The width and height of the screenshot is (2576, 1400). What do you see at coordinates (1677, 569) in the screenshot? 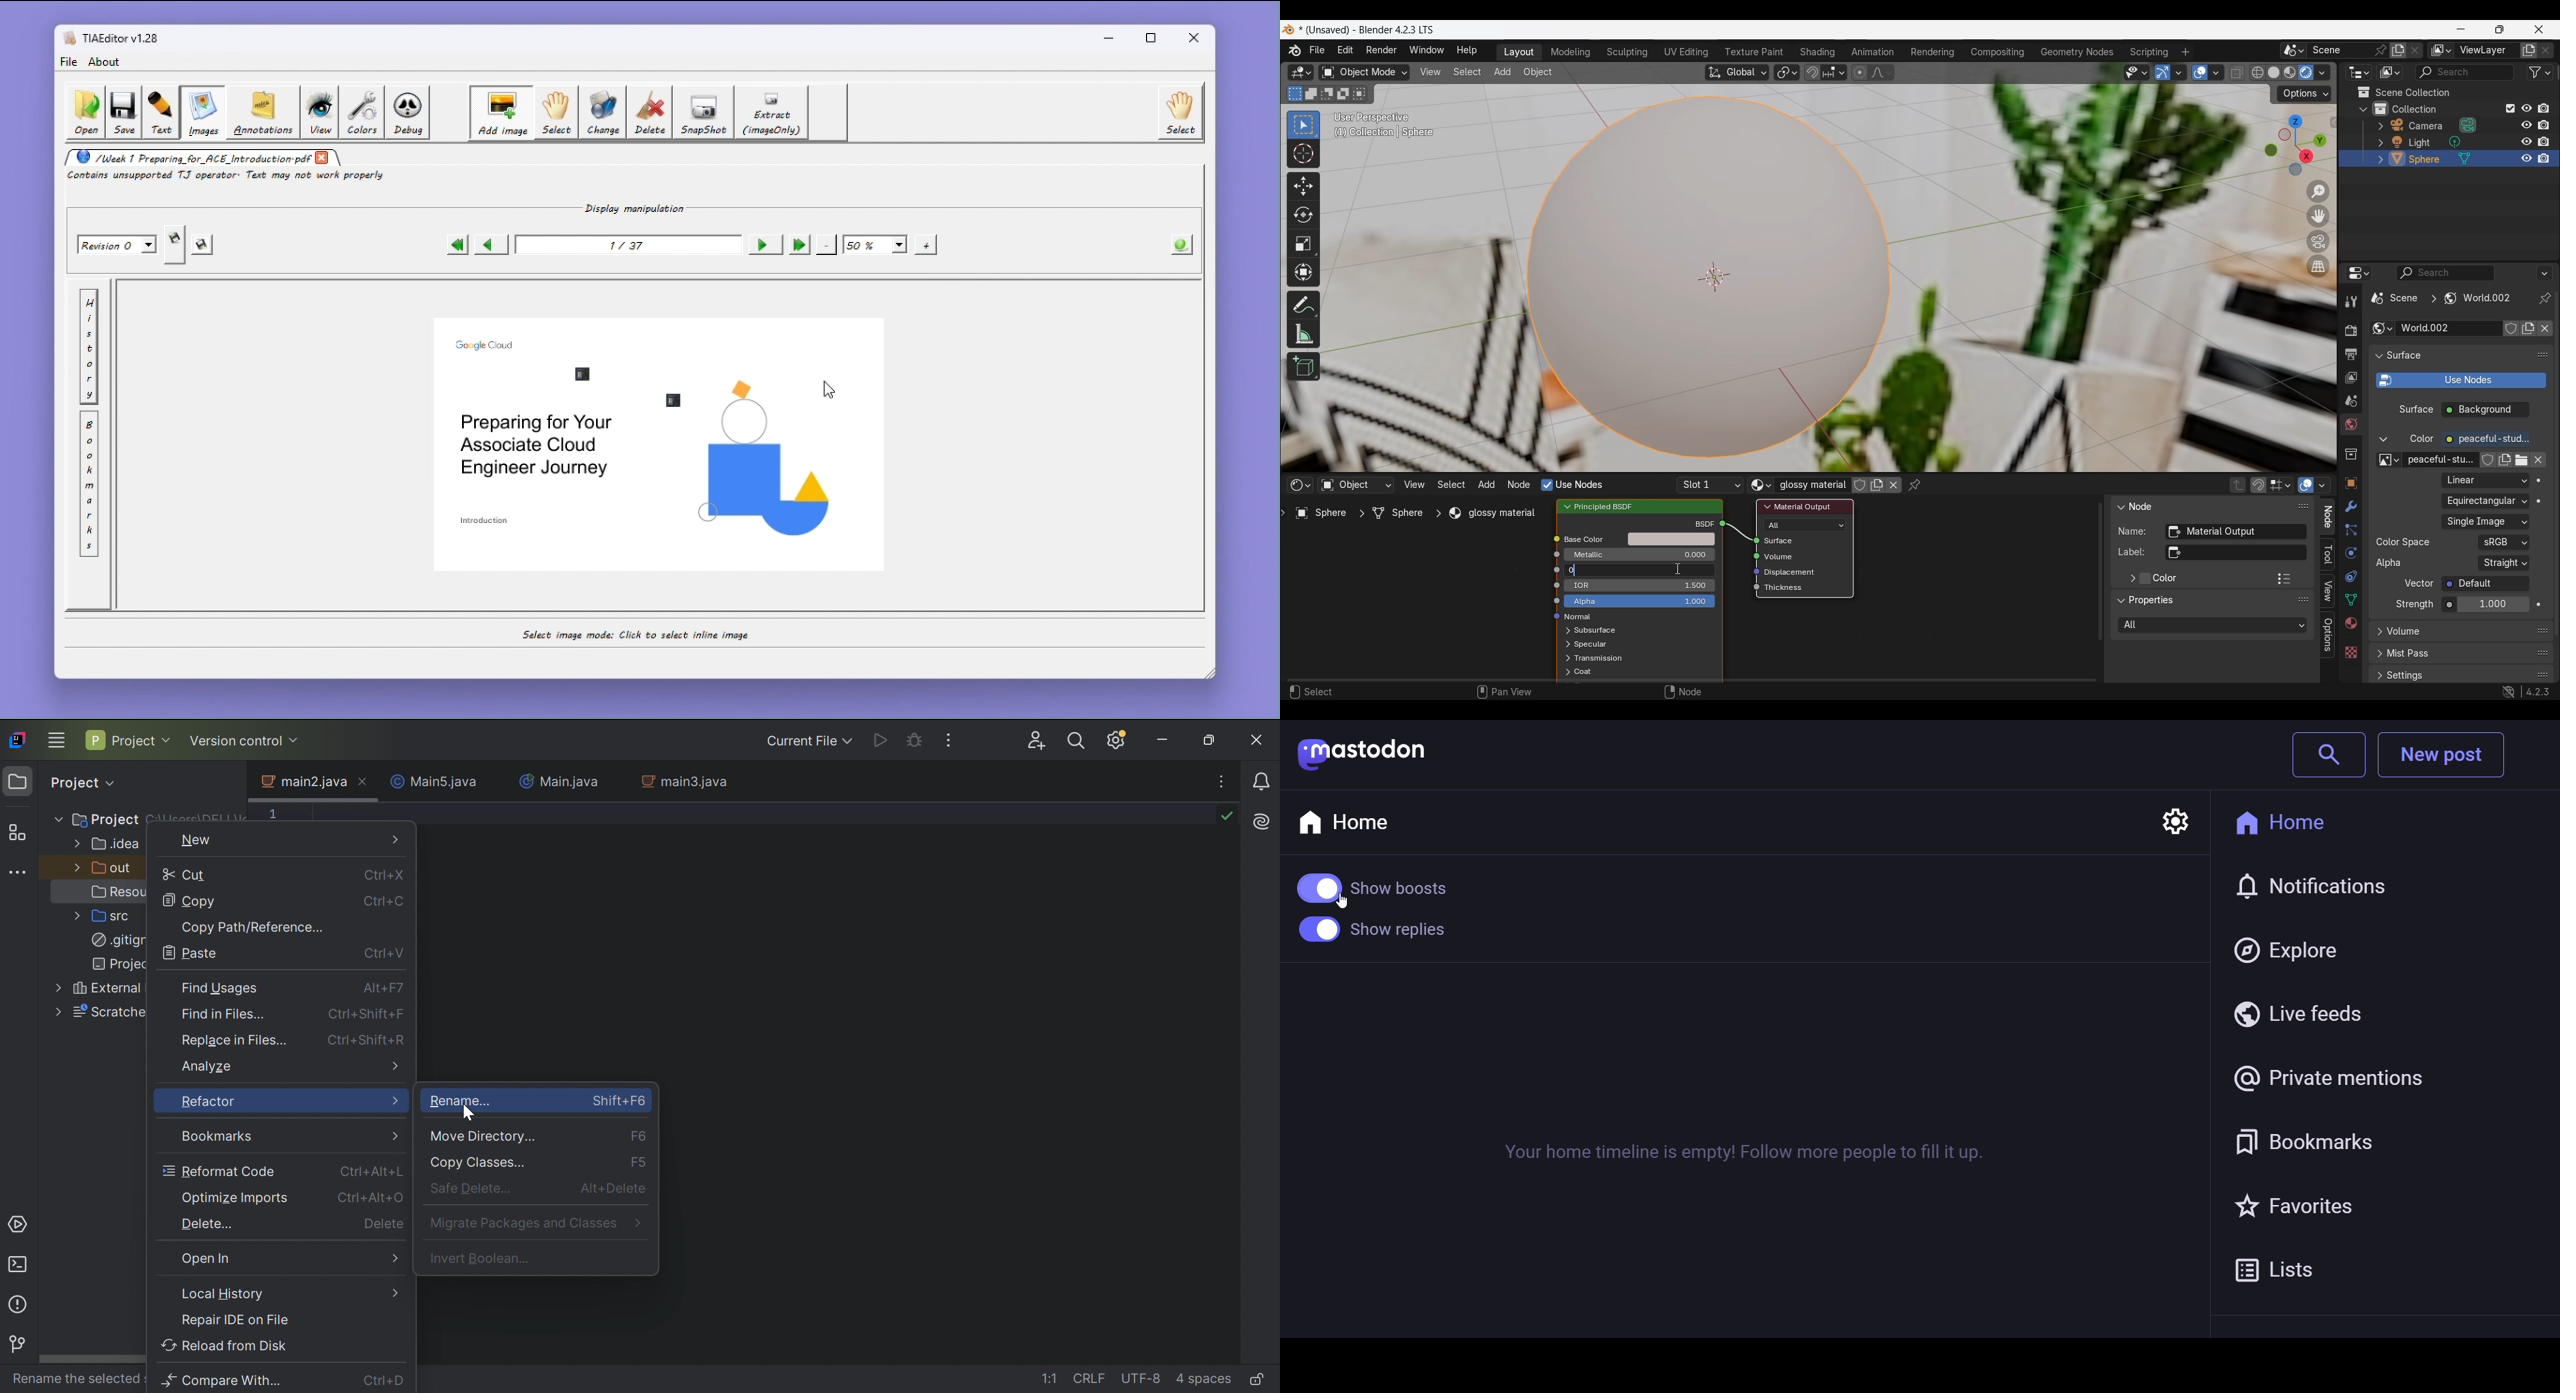
I see `Cursor` at bounding box center [1677, 569].